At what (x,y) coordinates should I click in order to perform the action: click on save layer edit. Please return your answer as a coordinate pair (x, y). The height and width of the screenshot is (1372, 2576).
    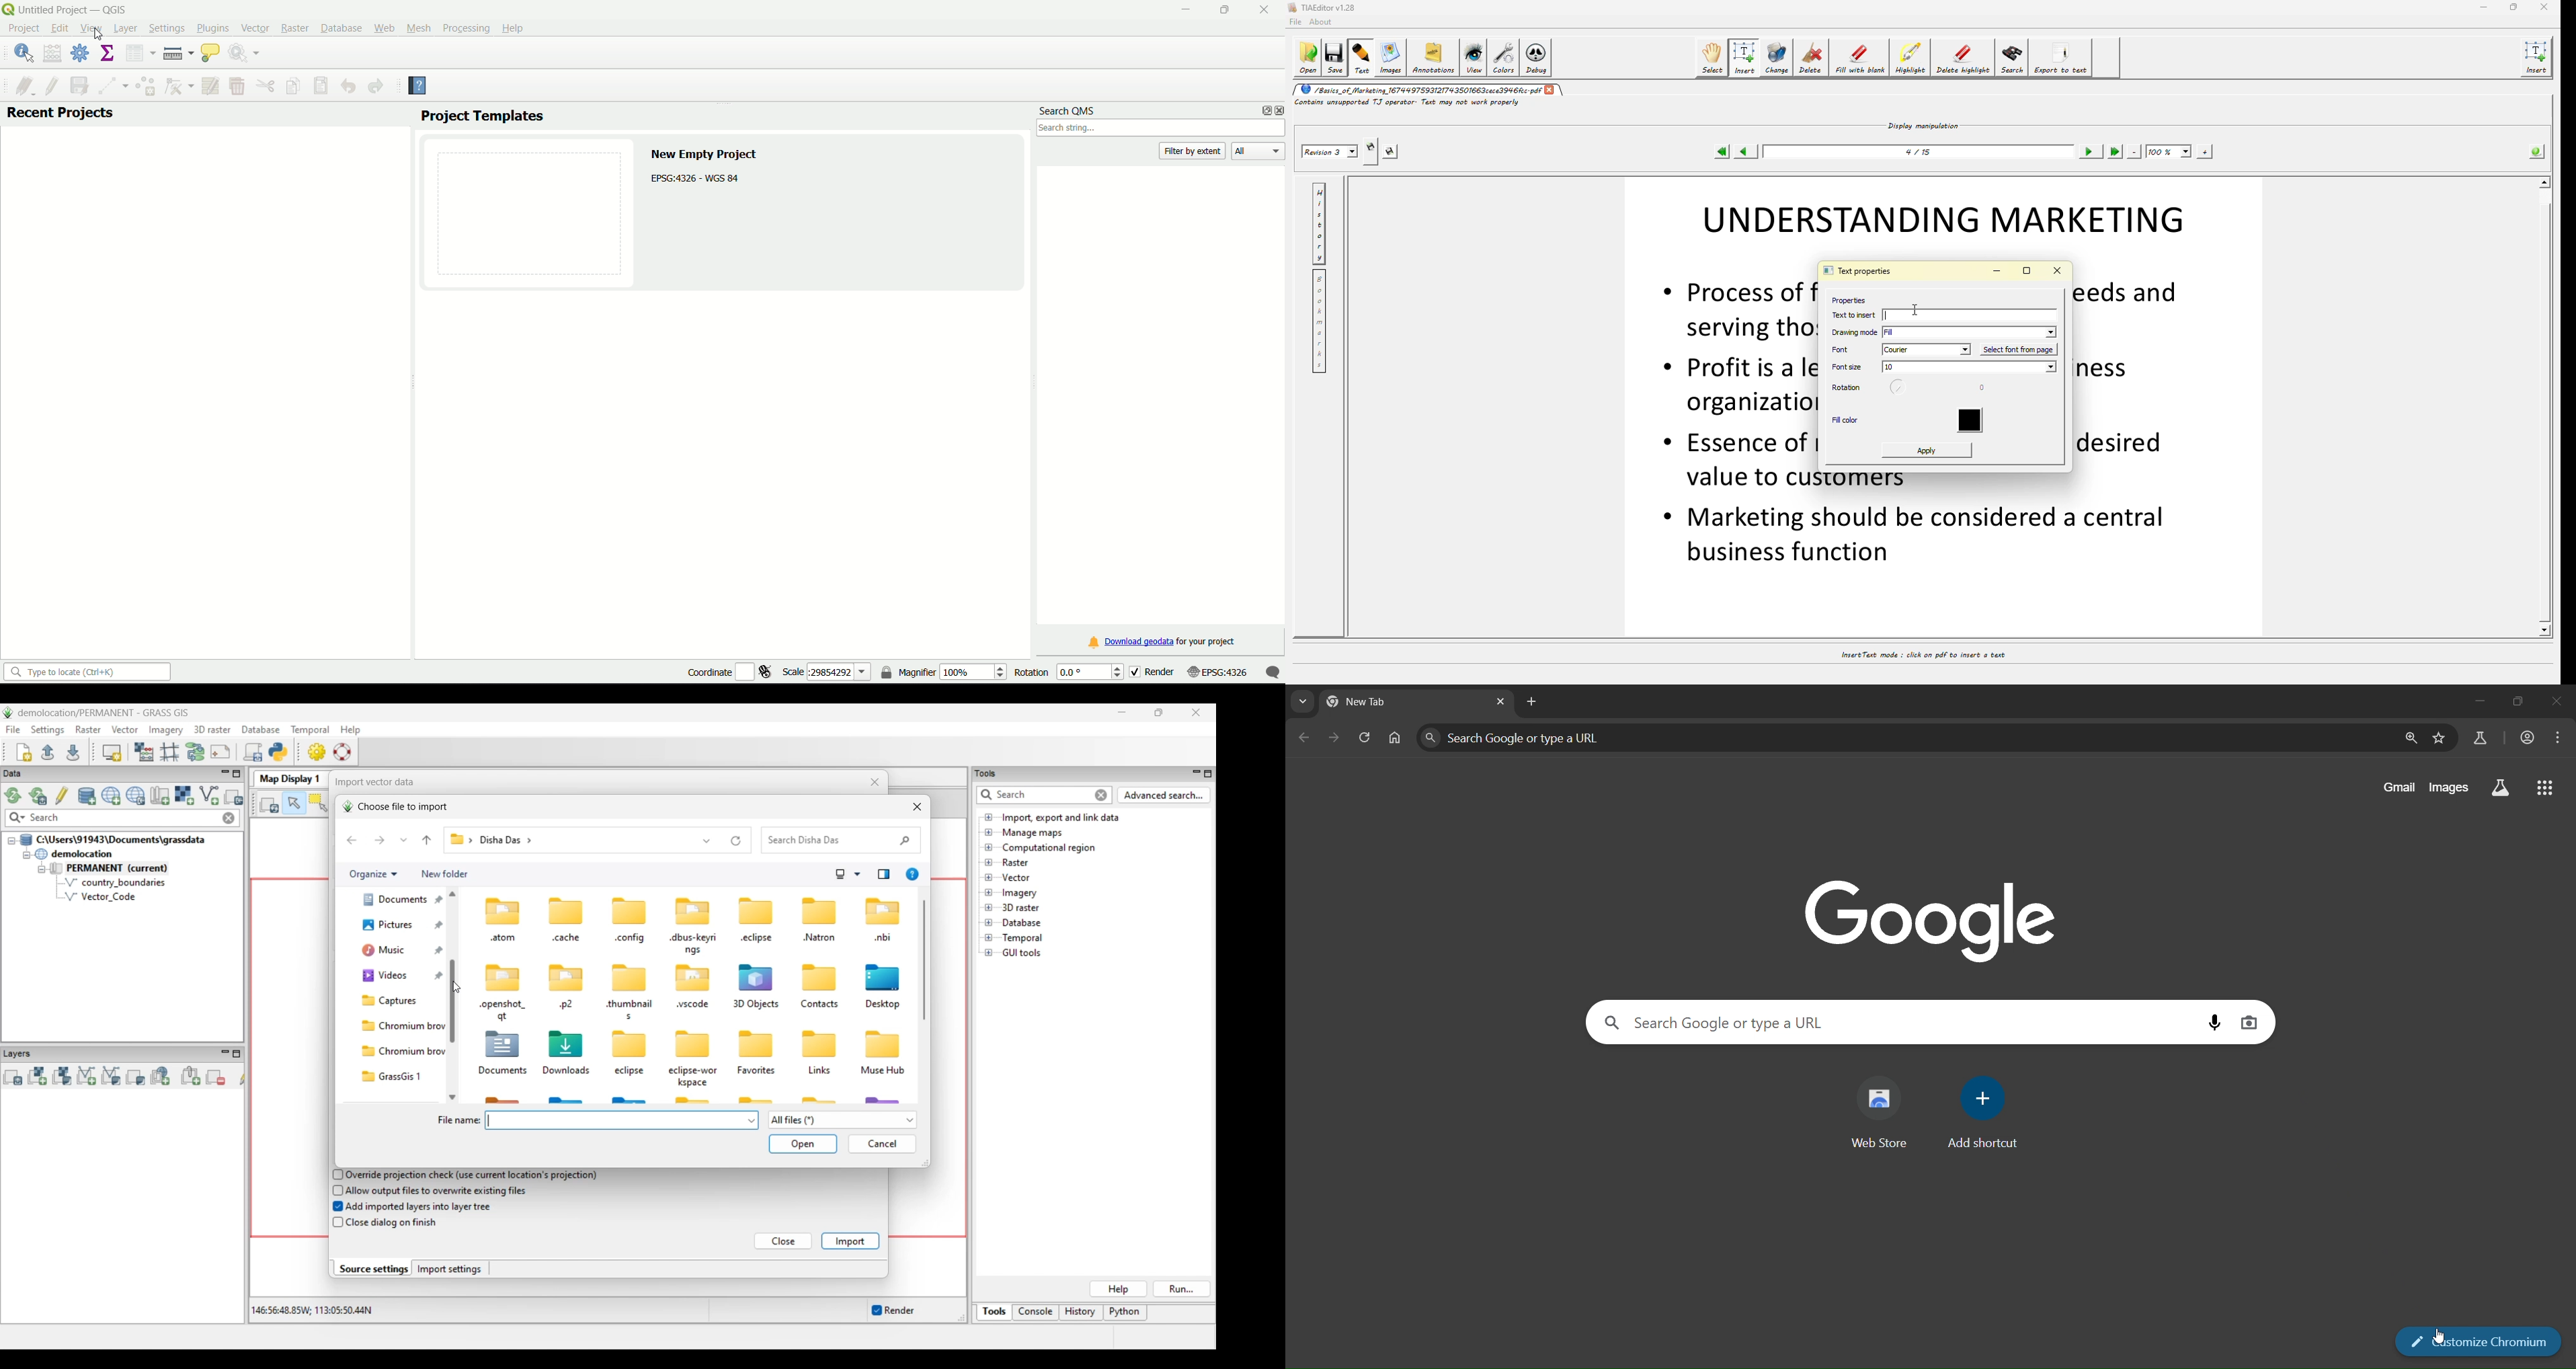
    Looking at the image, I should click on (78, 85).